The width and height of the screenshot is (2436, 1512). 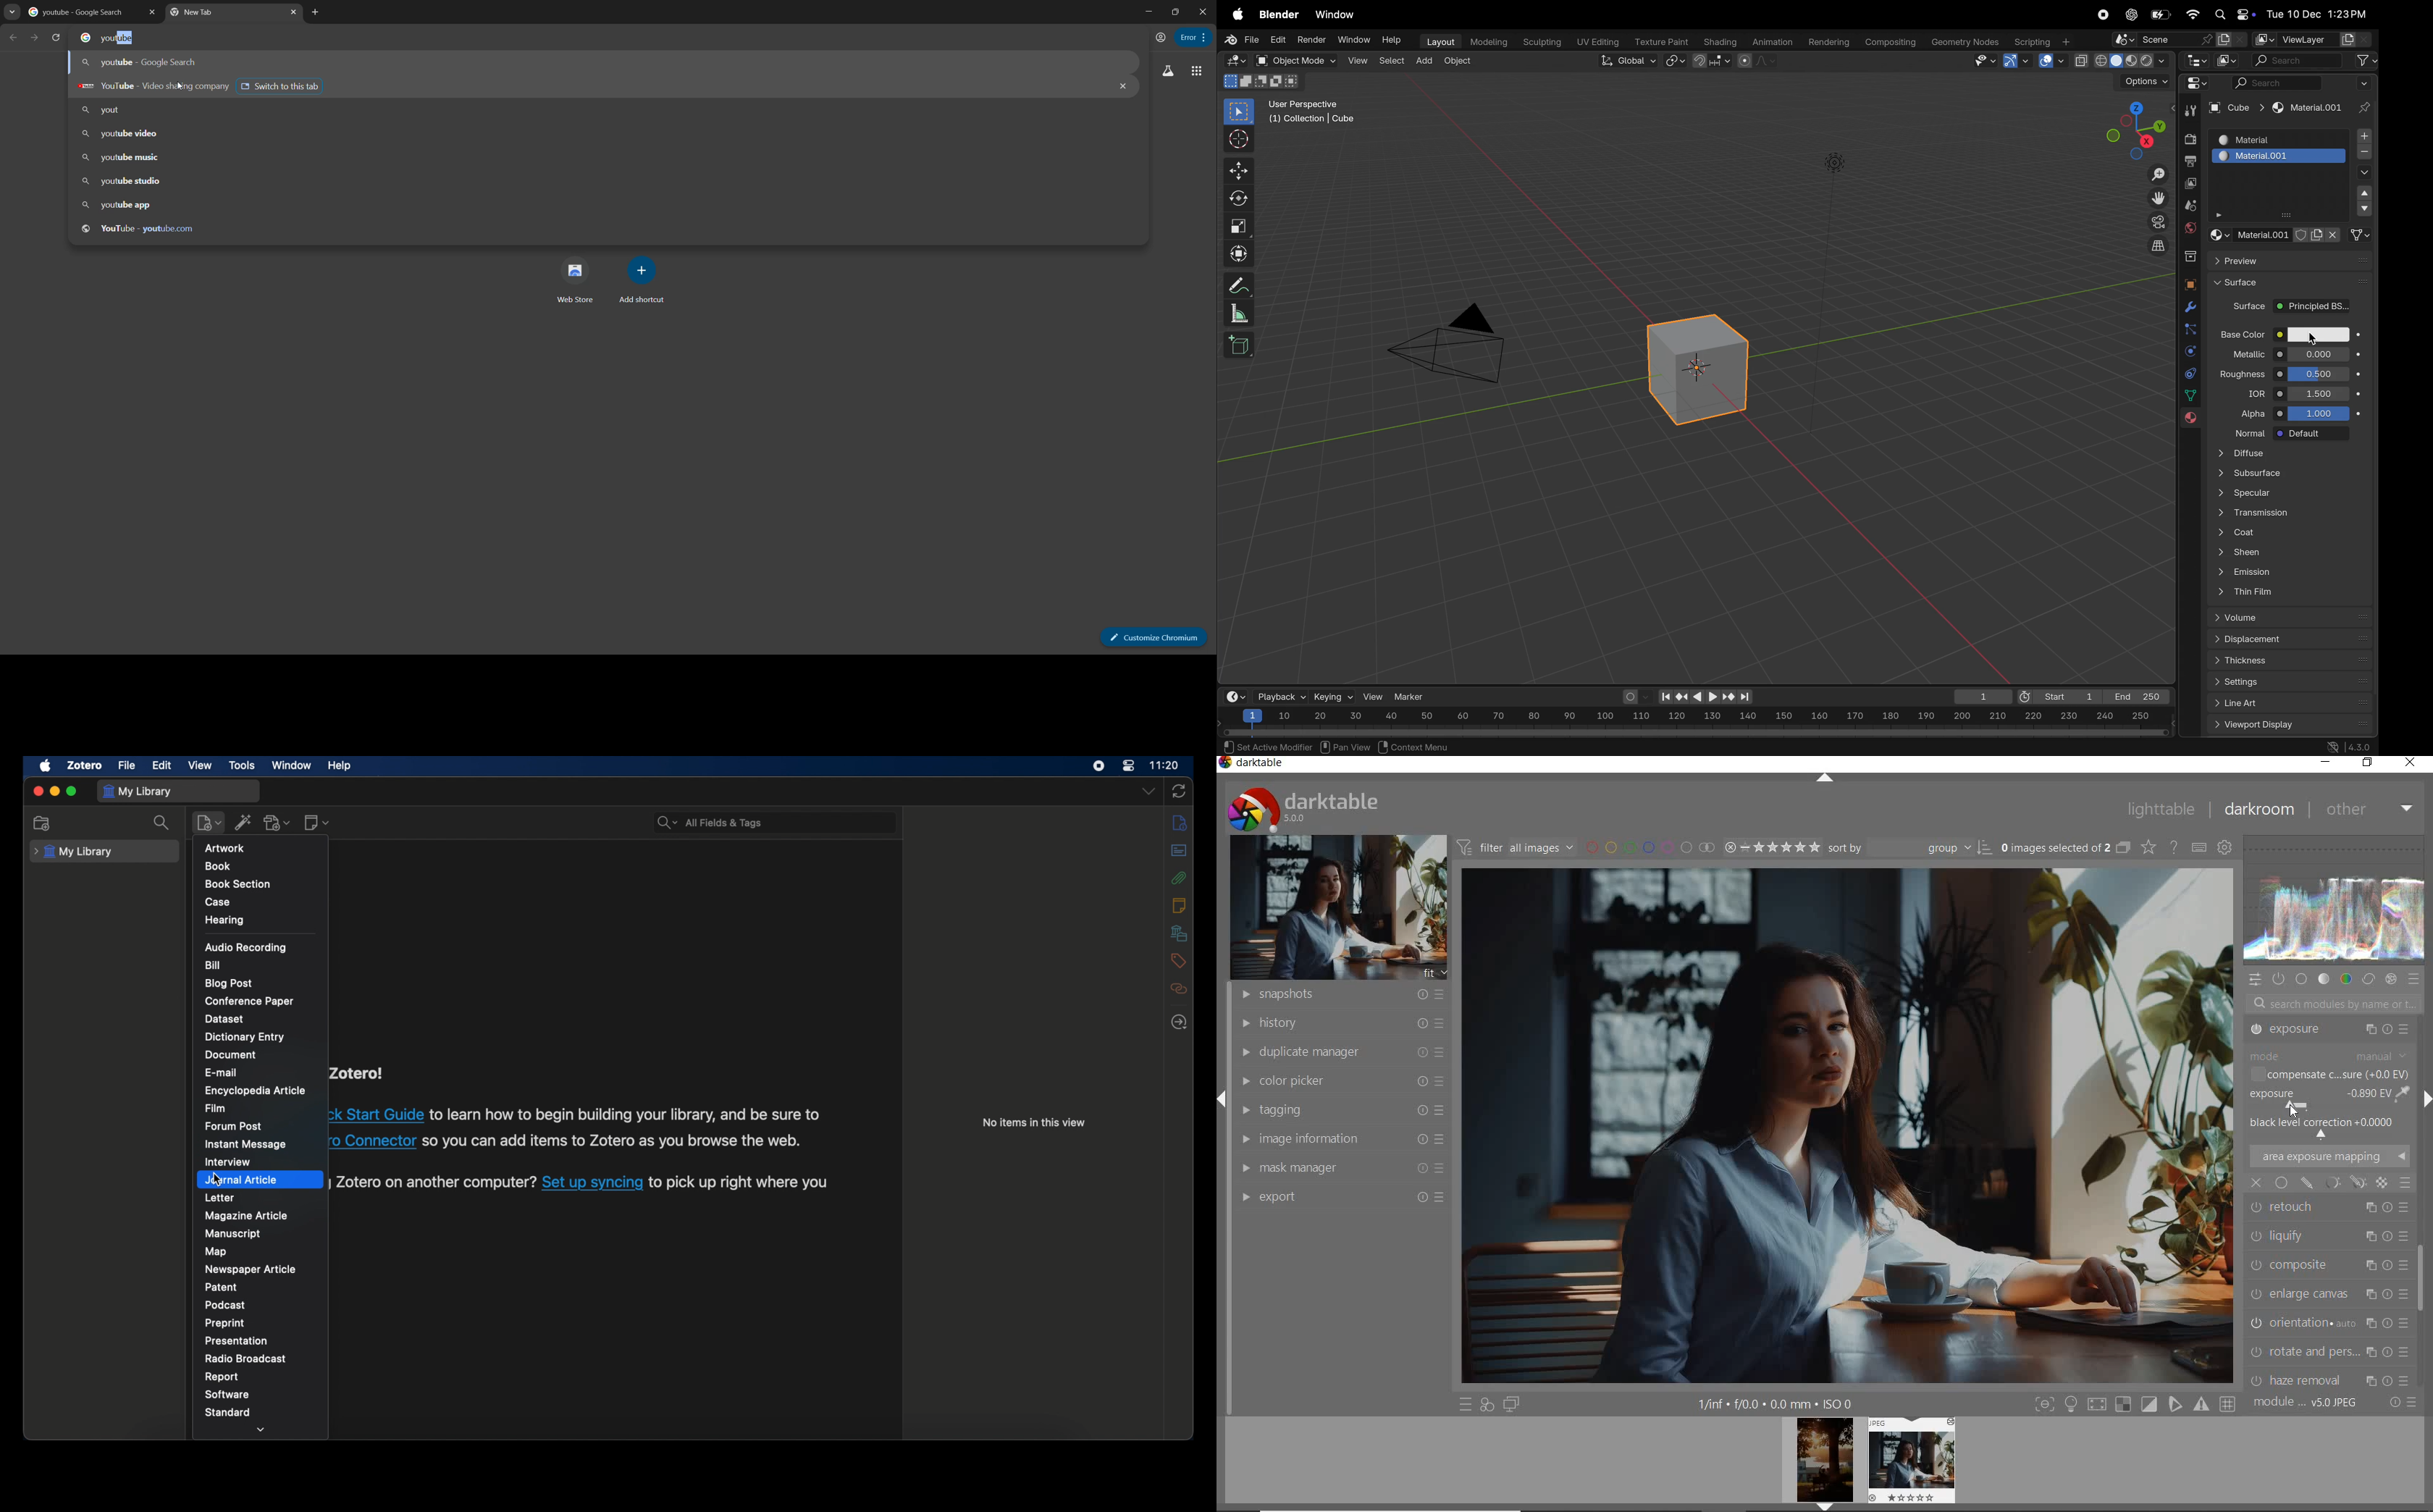 I want to click on add, so click(x=1425, y=58).